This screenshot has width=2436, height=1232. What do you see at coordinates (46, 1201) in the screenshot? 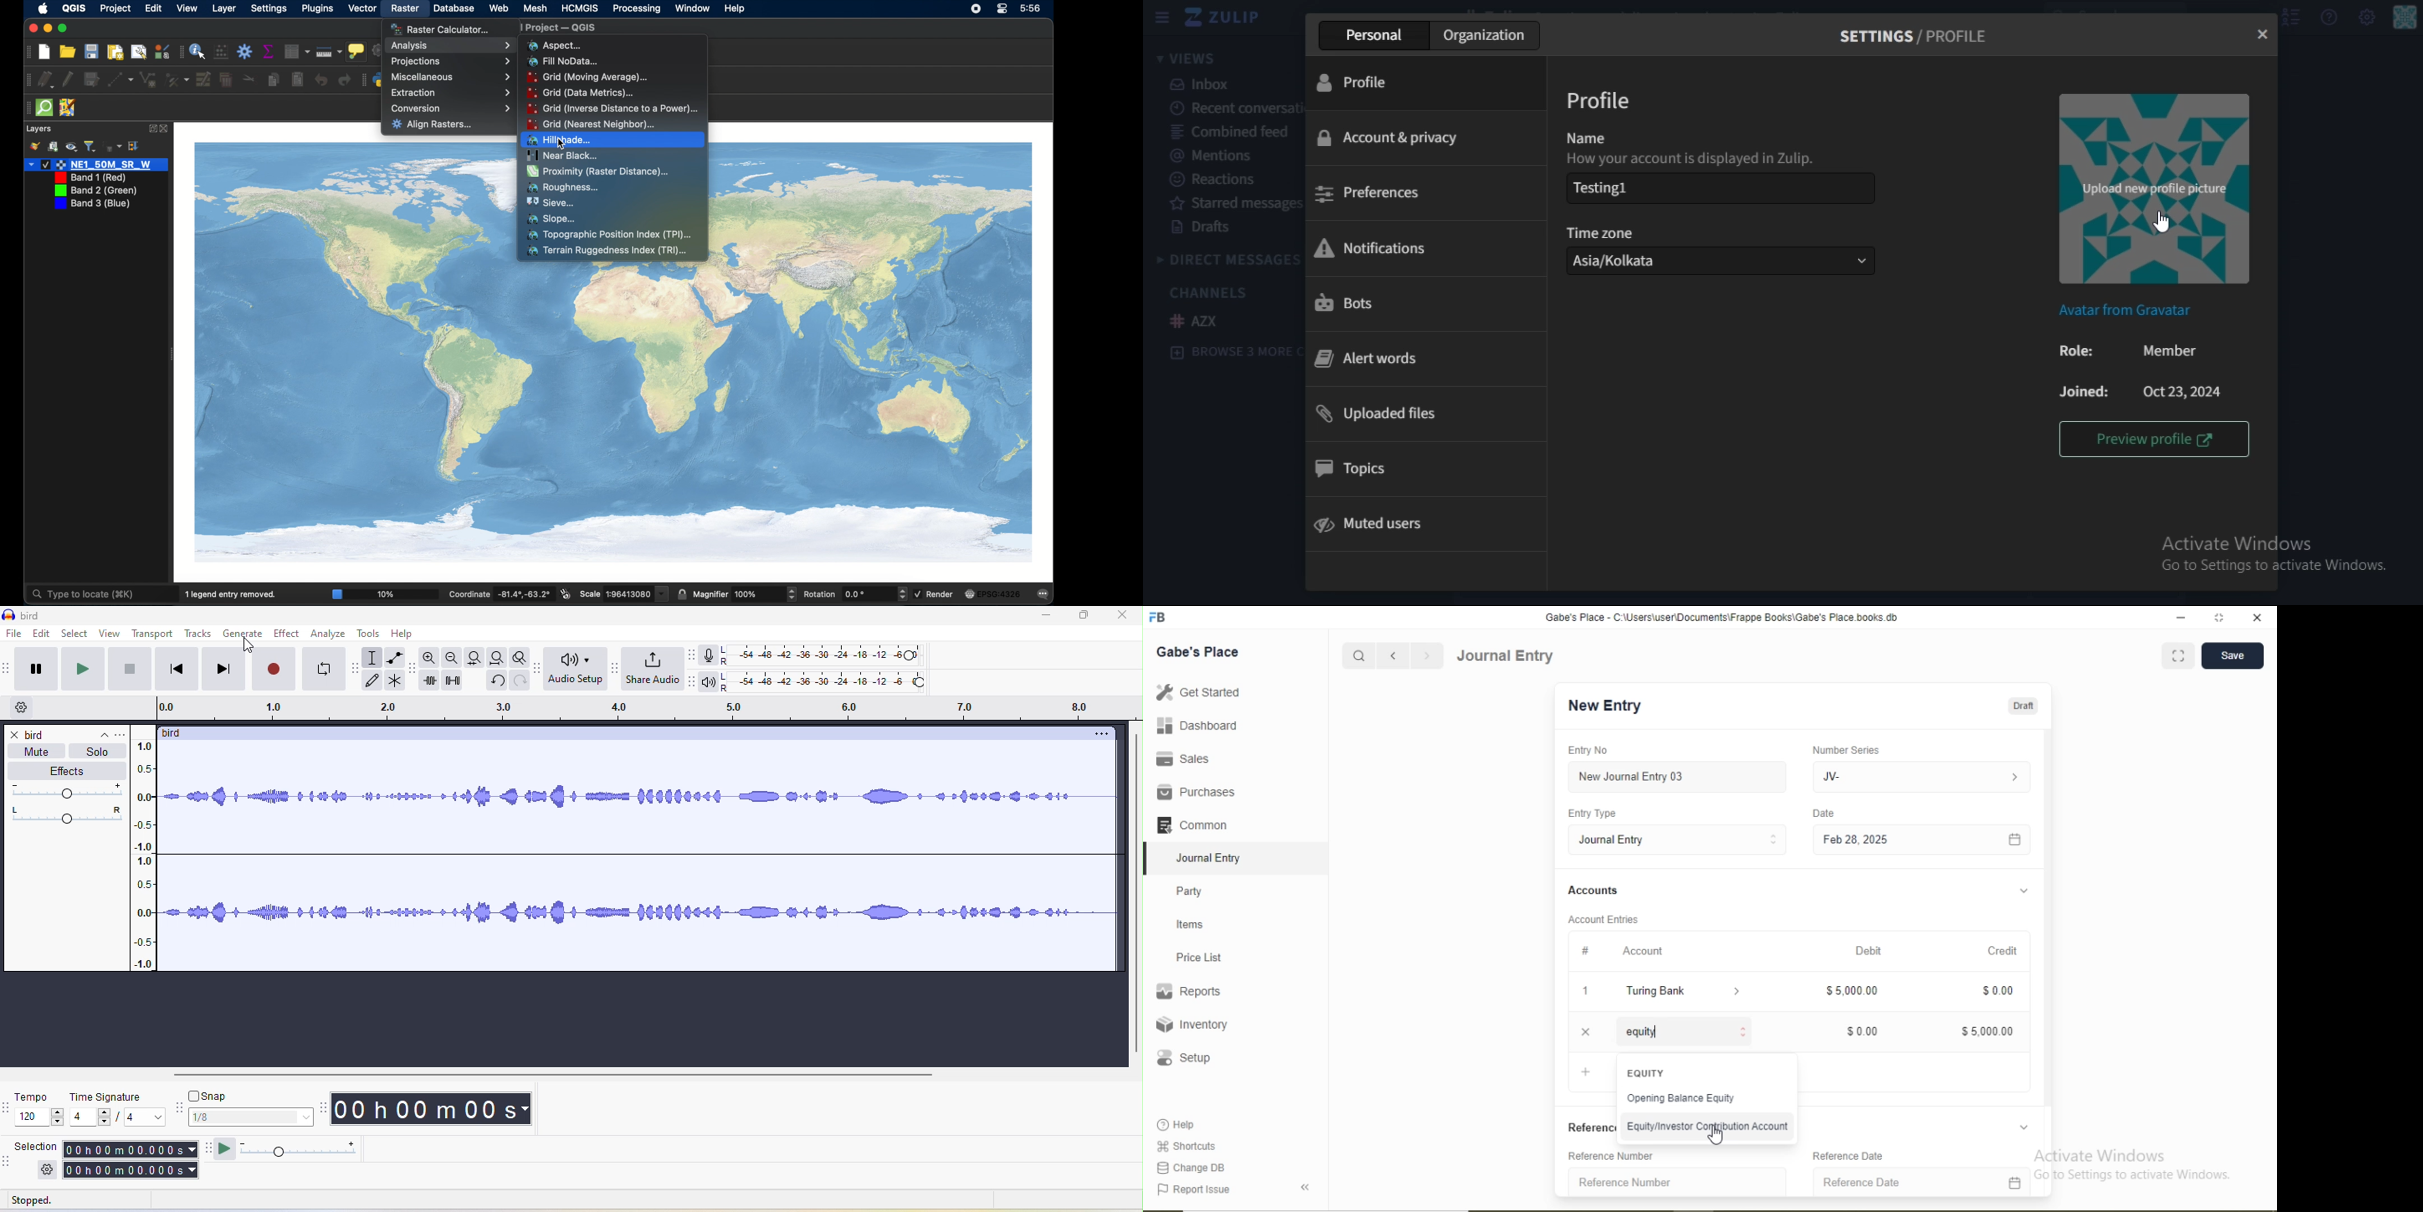
I see `stopped` at bounding box center [46, 1201].